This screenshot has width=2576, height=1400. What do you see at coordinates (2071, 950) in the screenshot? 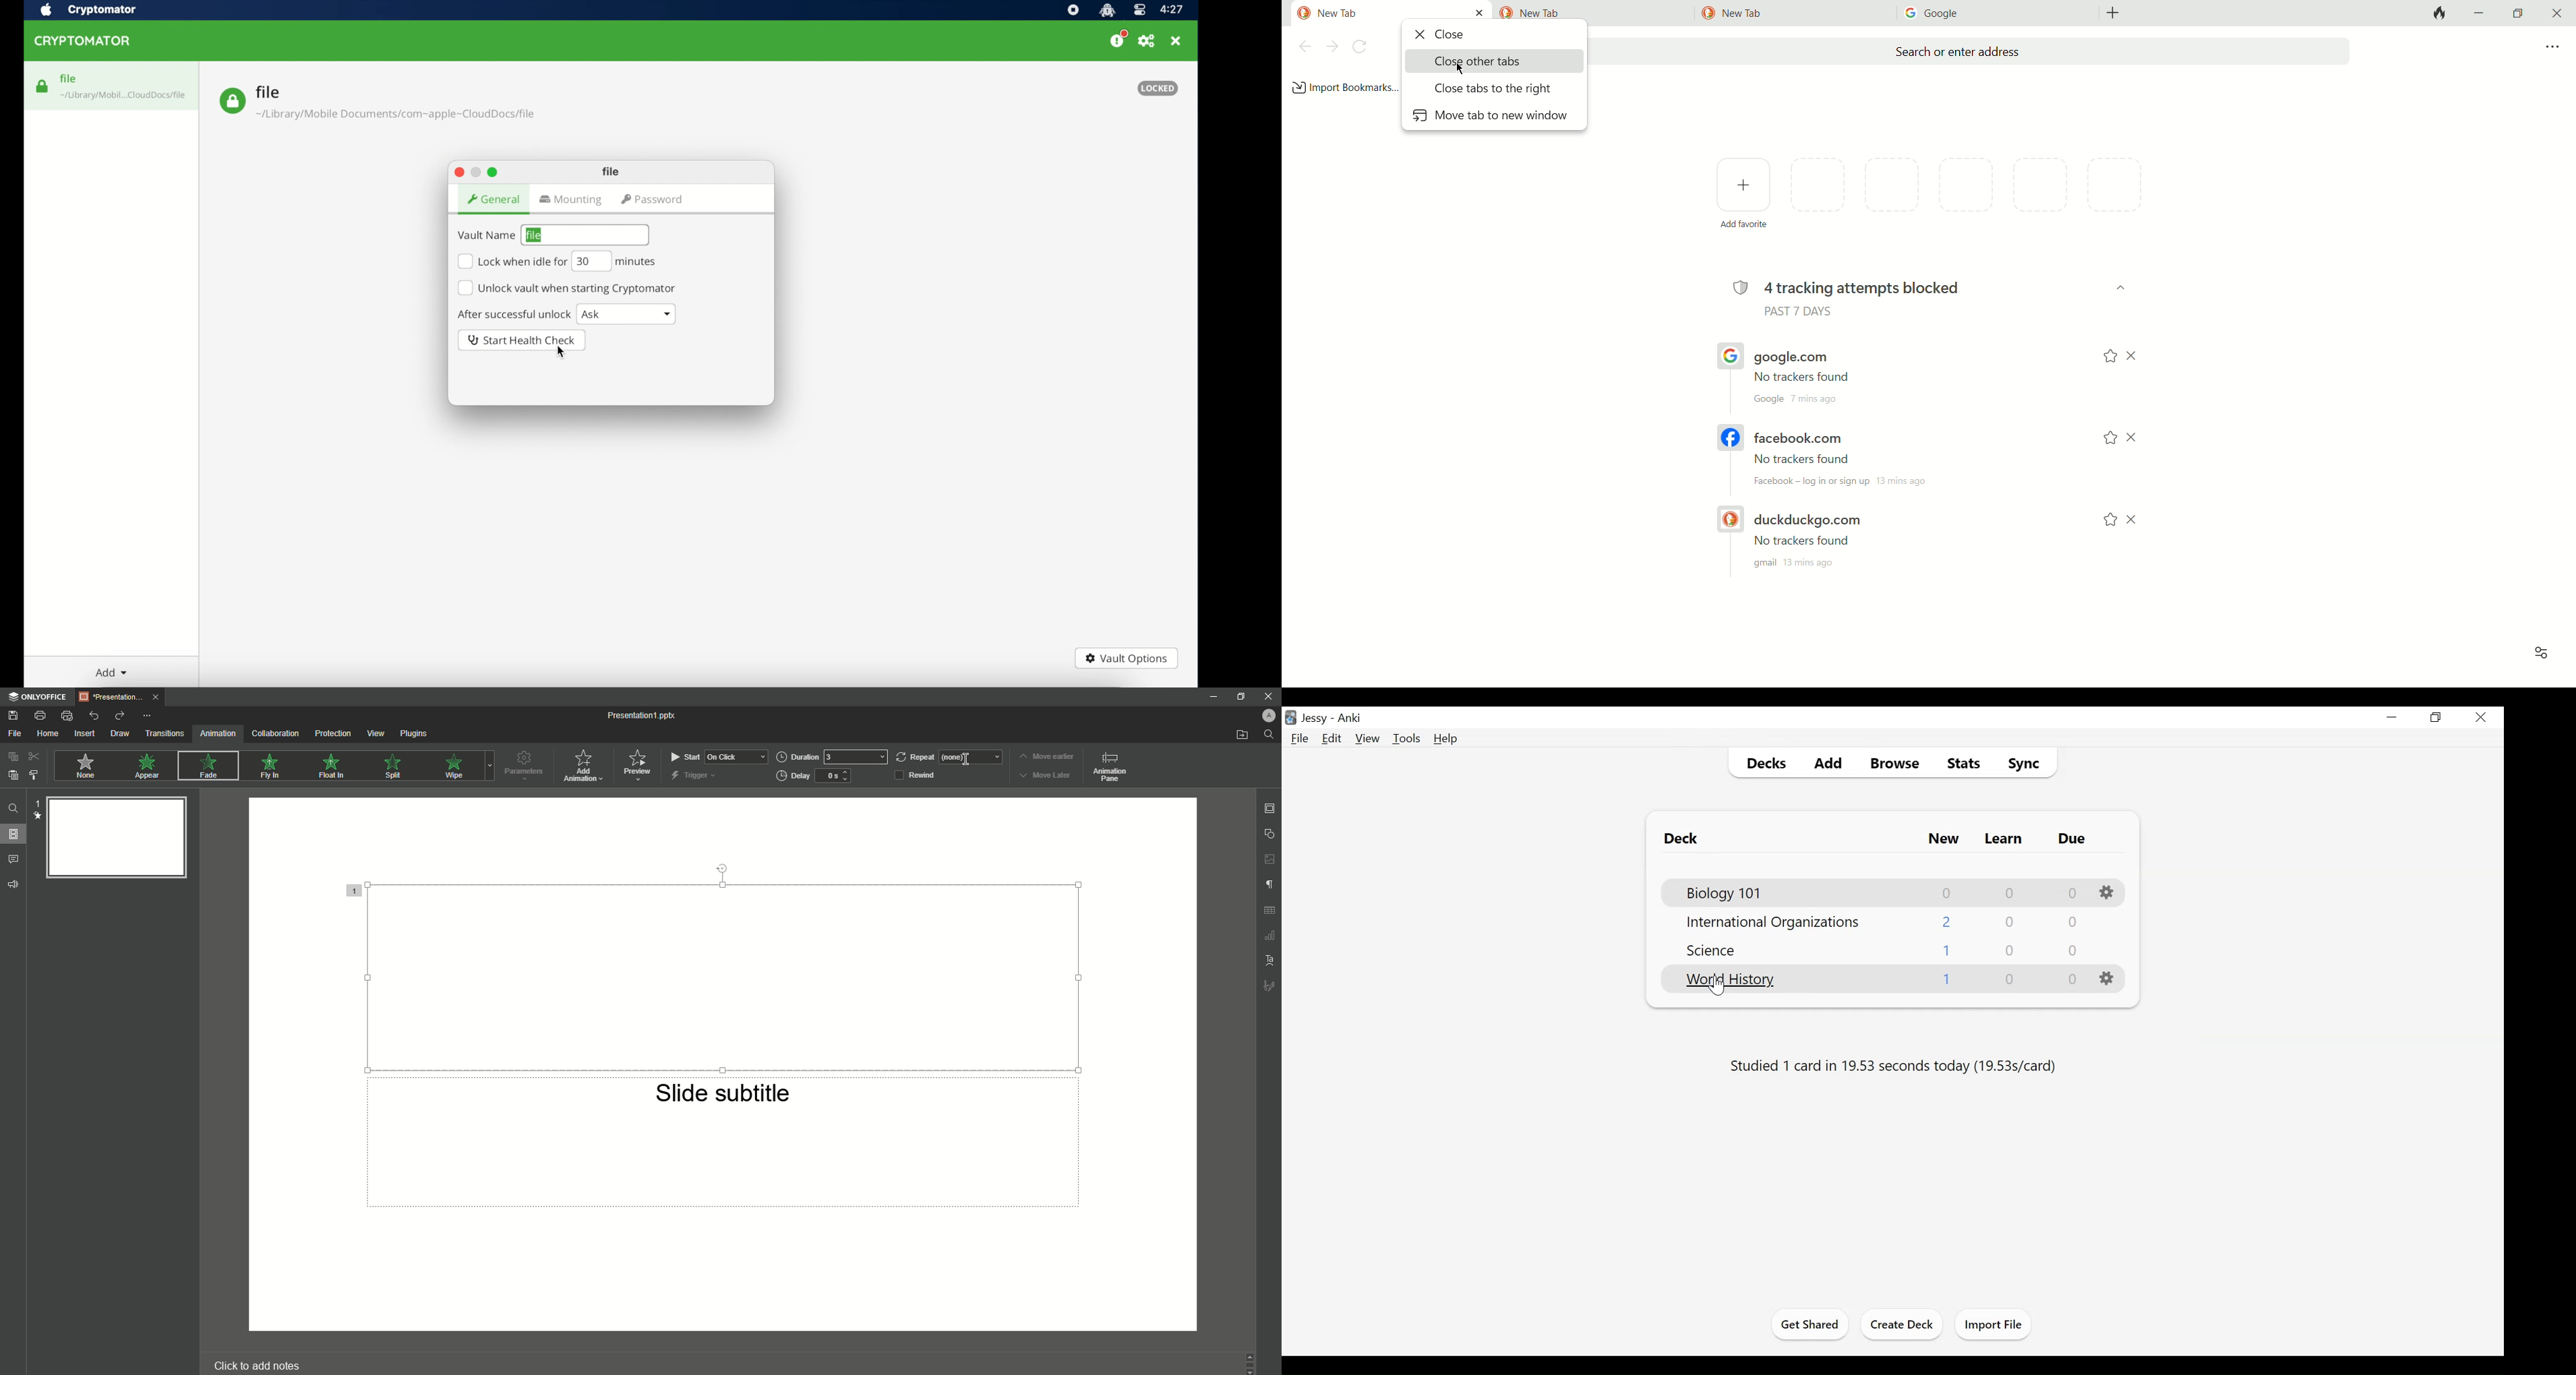
I see `Due Cards Count` at bounding box center [2071, 950].